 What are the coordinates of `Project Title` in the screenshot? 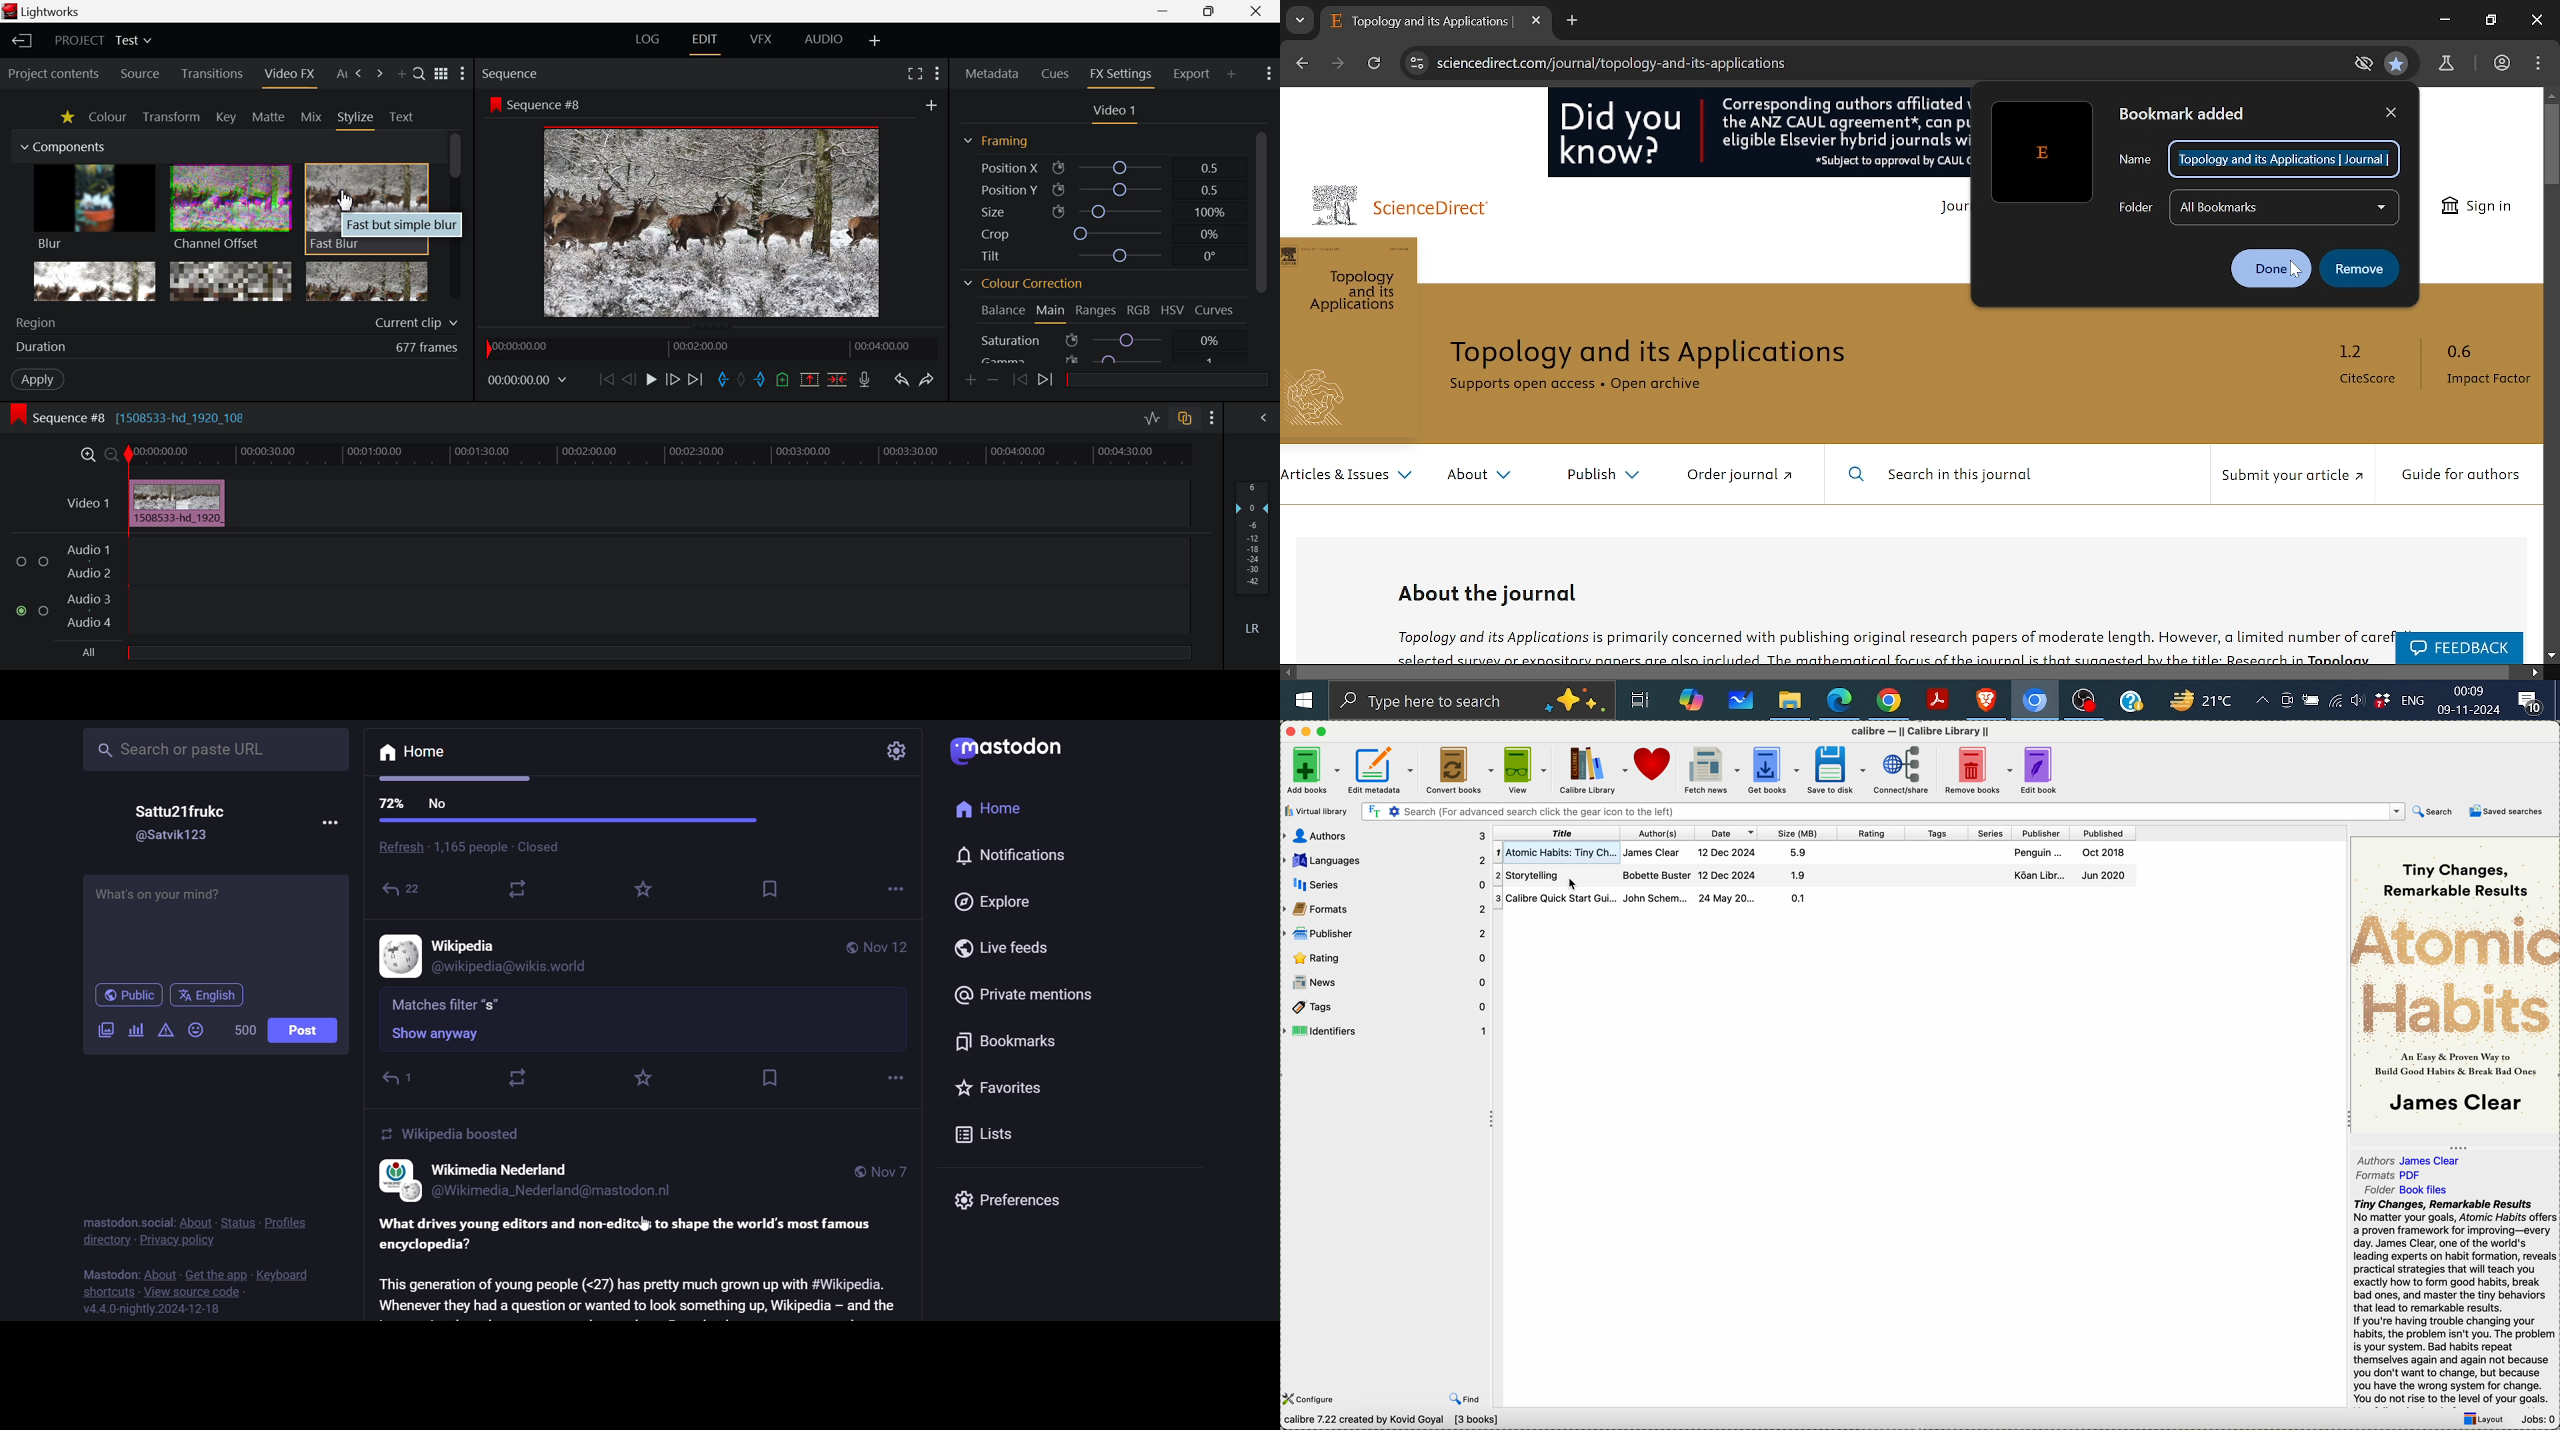 It's located at (103, 39).